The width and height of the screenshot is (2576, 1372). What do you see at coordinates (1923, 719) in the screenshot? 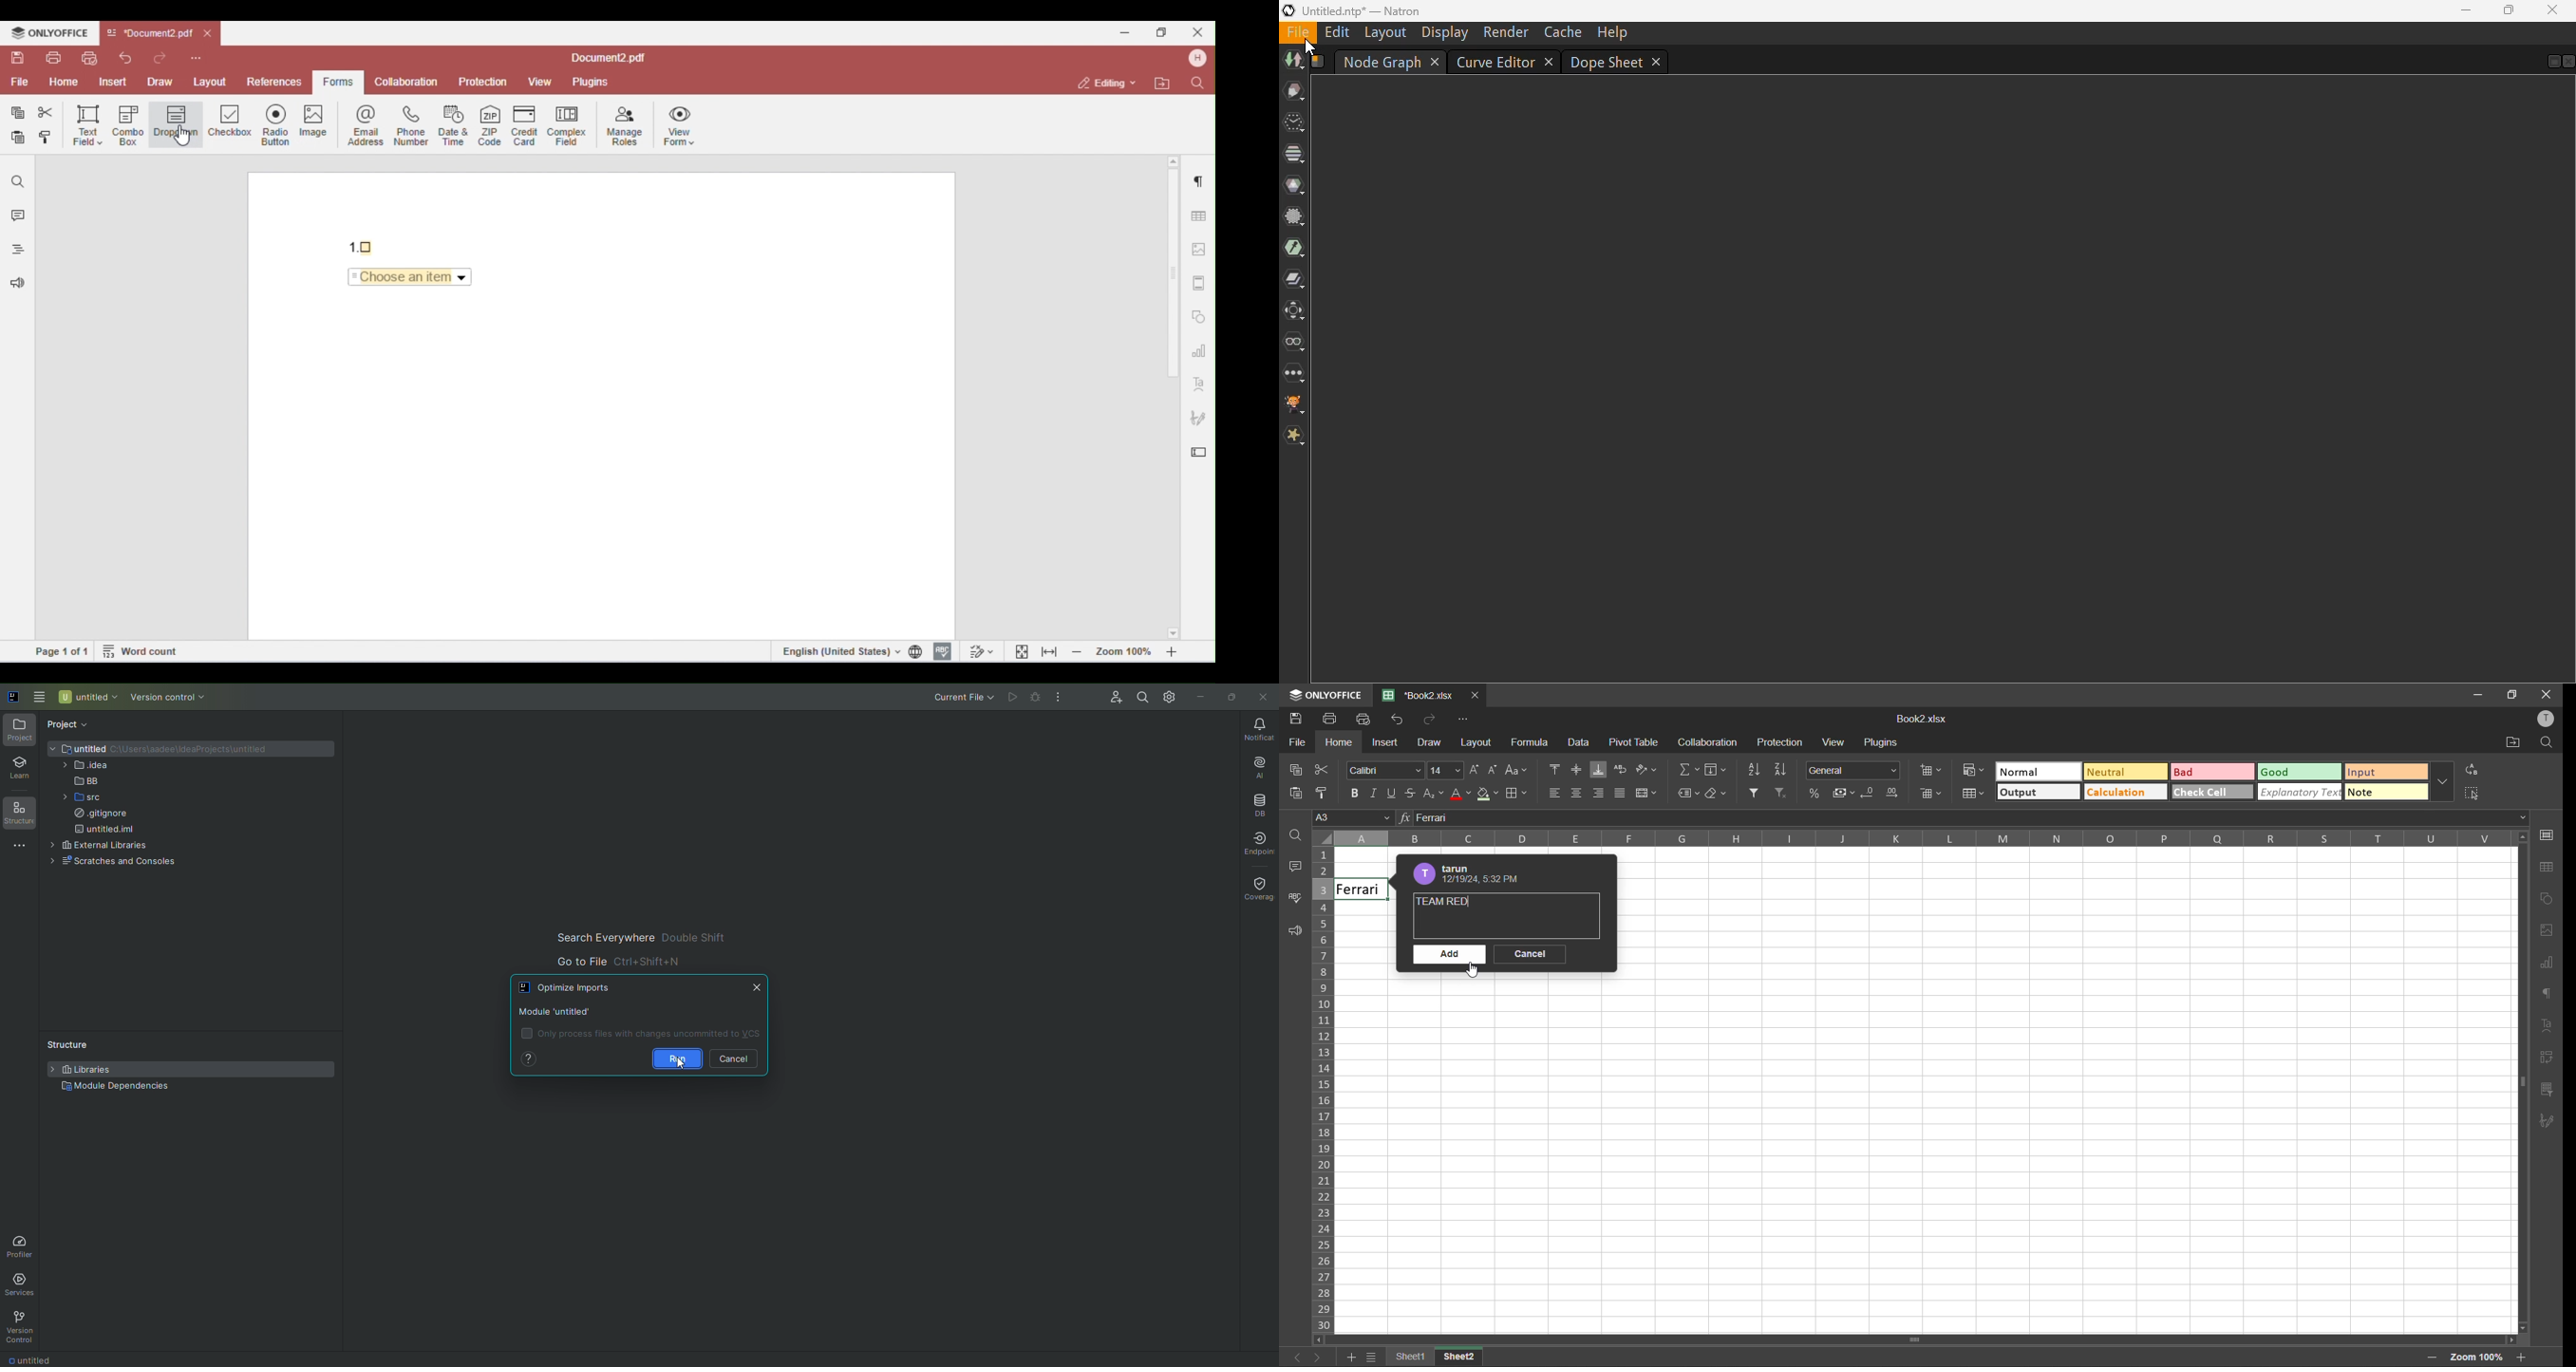
I see `Book2.xslx` at bounding box center [1923, 719].